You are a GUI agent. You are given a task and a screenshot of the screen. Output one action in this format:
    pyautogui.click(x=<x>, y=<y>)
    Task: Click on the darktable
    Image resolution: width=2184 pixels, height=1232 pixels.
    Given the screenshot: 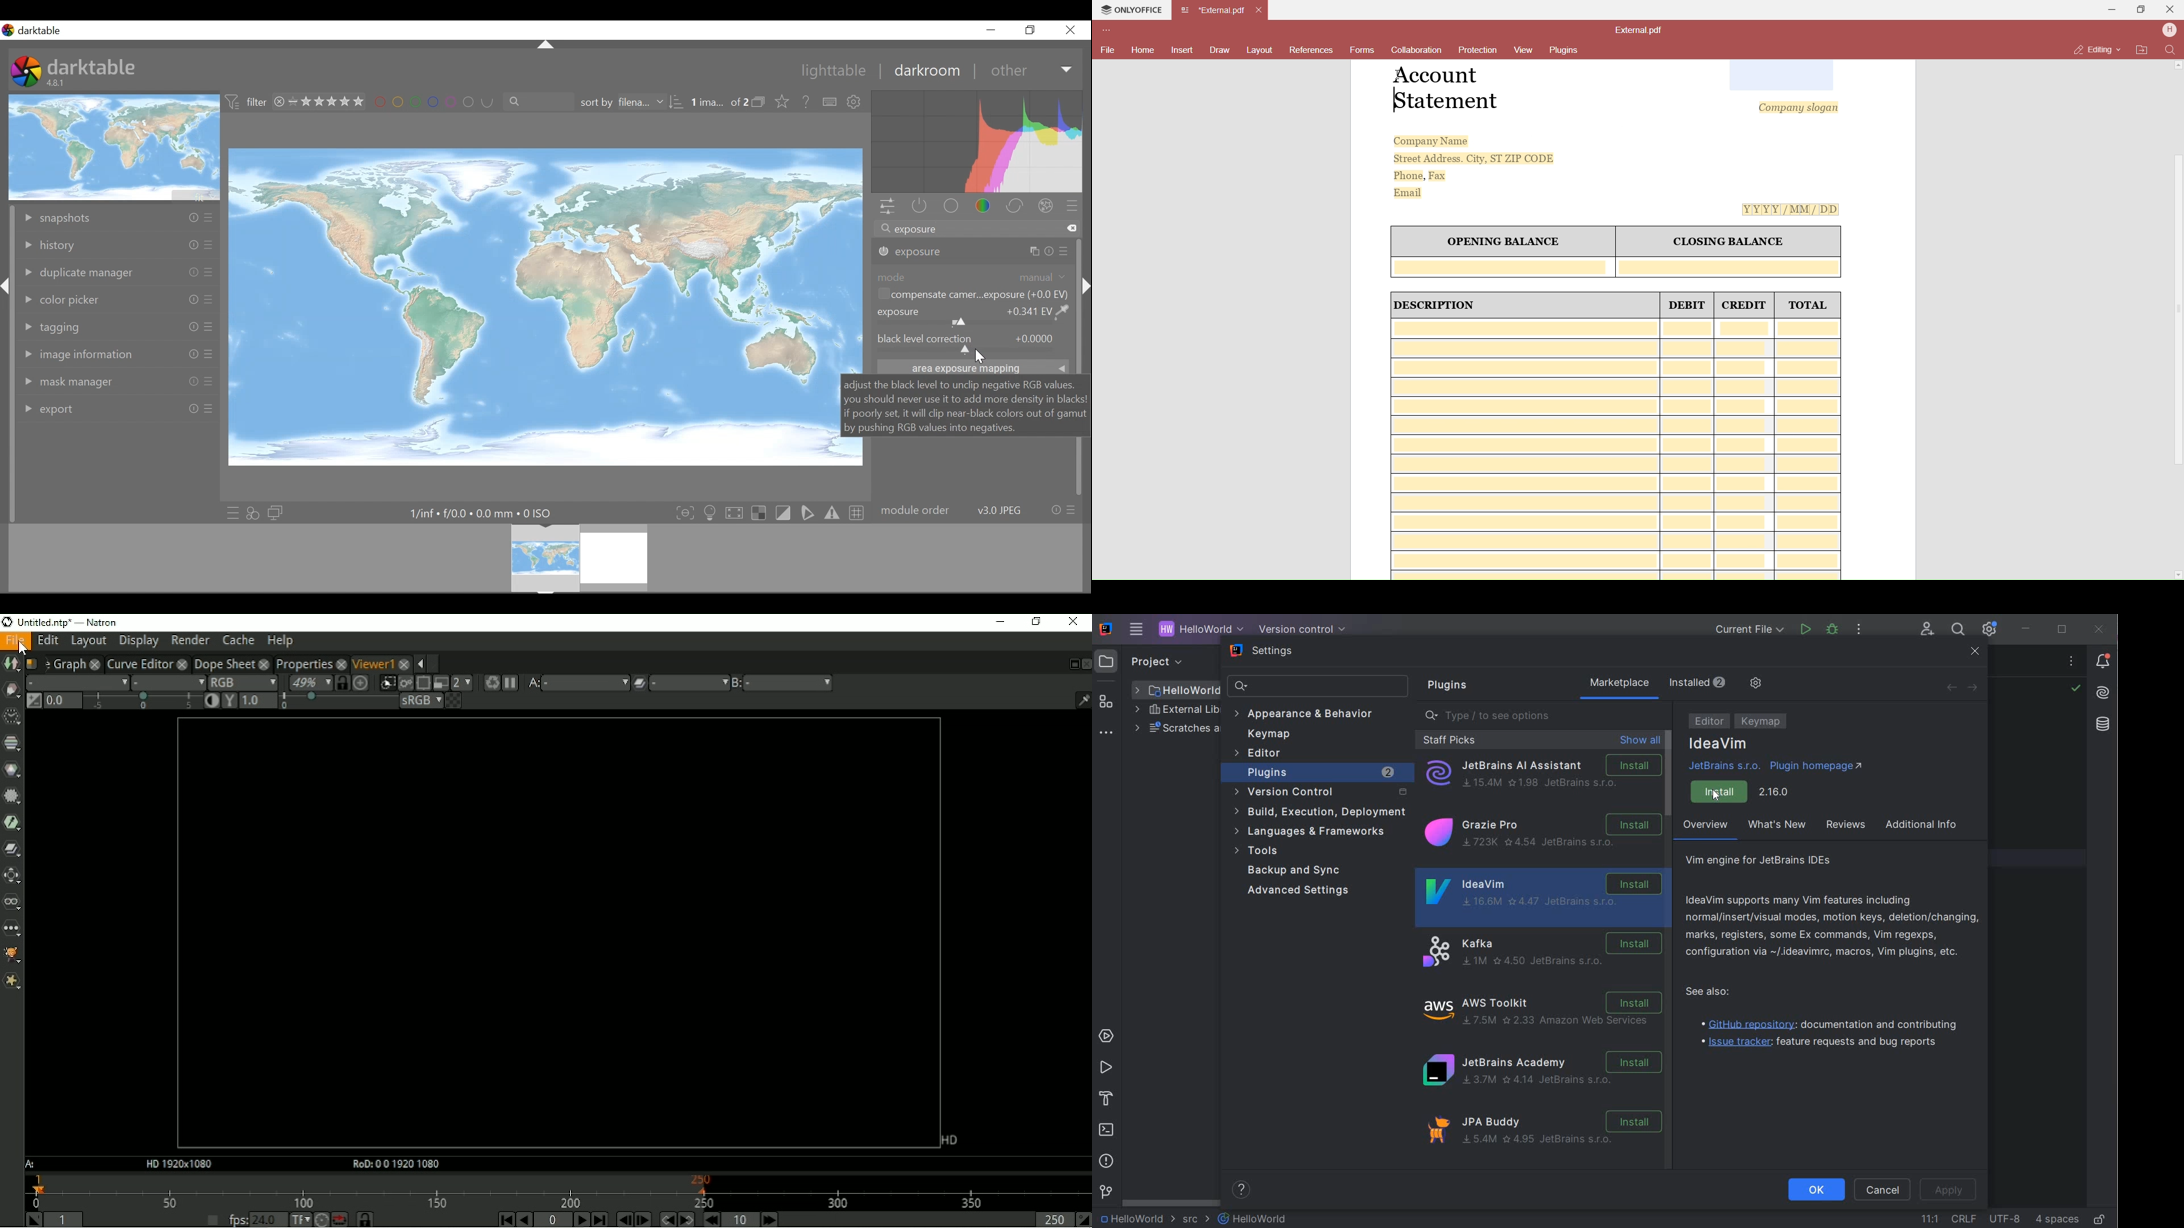 What is the action you would take?
    pyautogui.click(x=92, y=67)
    